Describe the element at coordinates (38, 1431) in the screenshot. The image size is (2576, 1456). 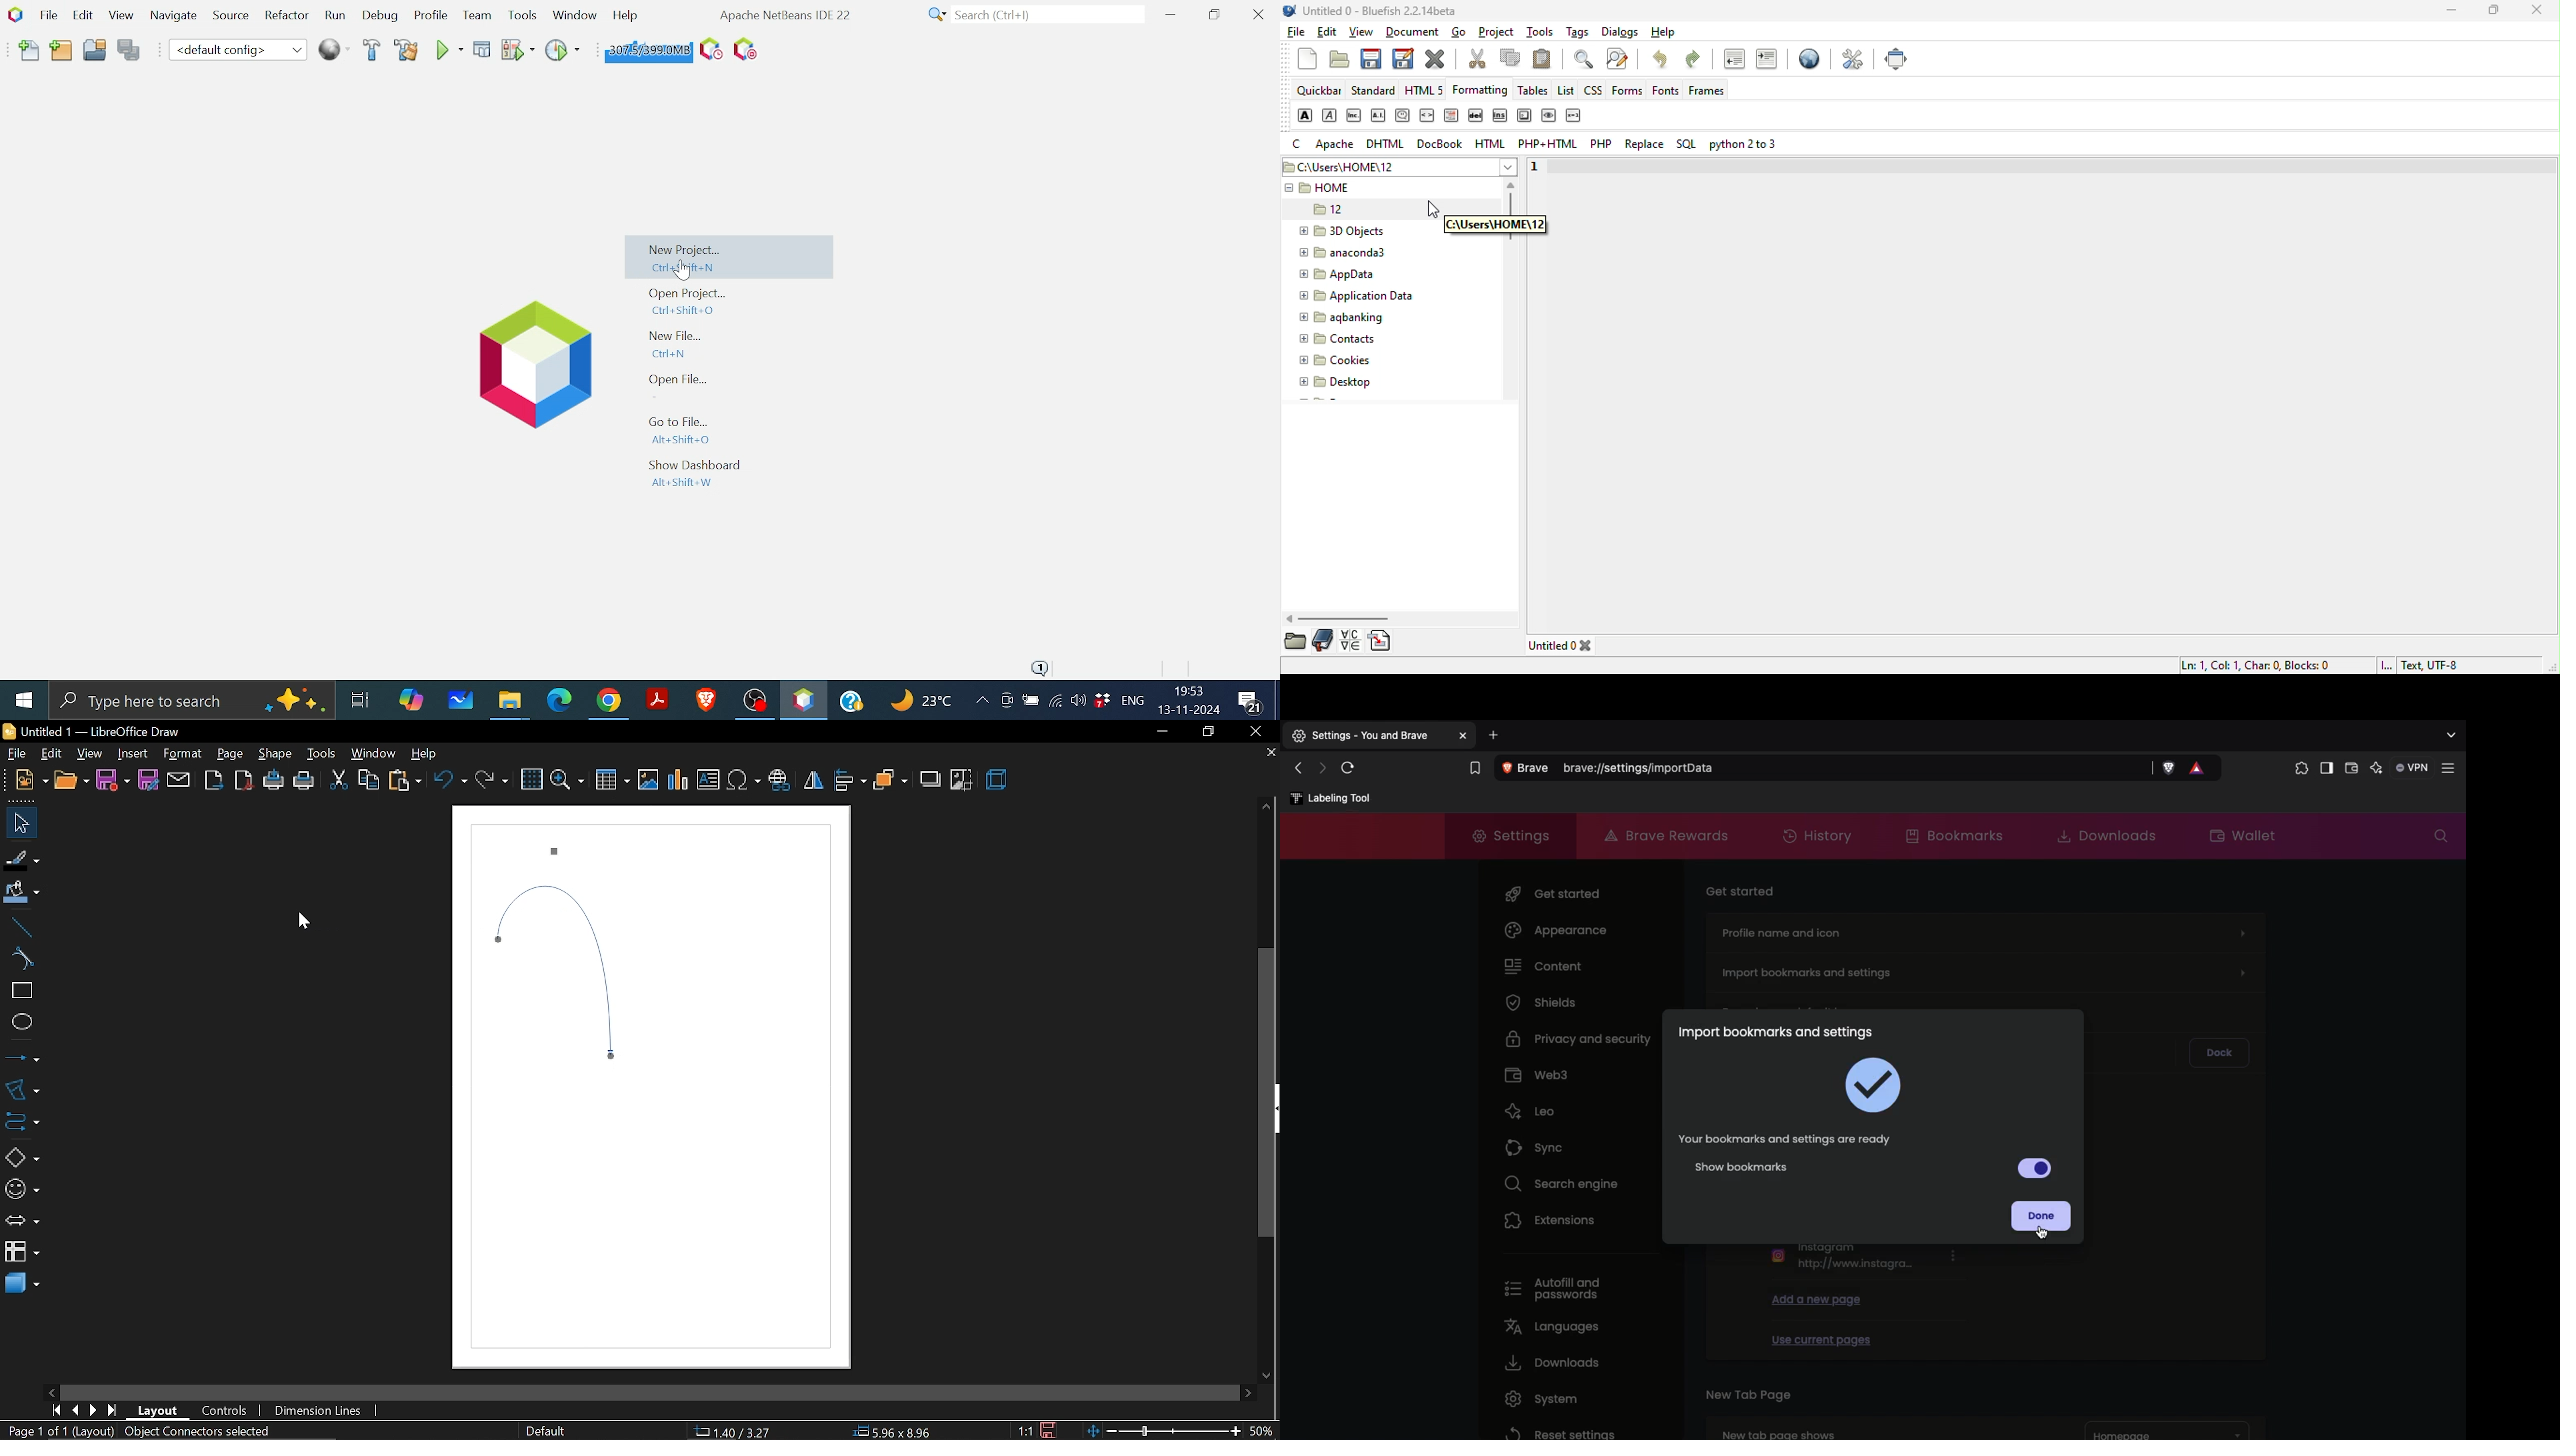
I see `Page 1 of 1` at that location.